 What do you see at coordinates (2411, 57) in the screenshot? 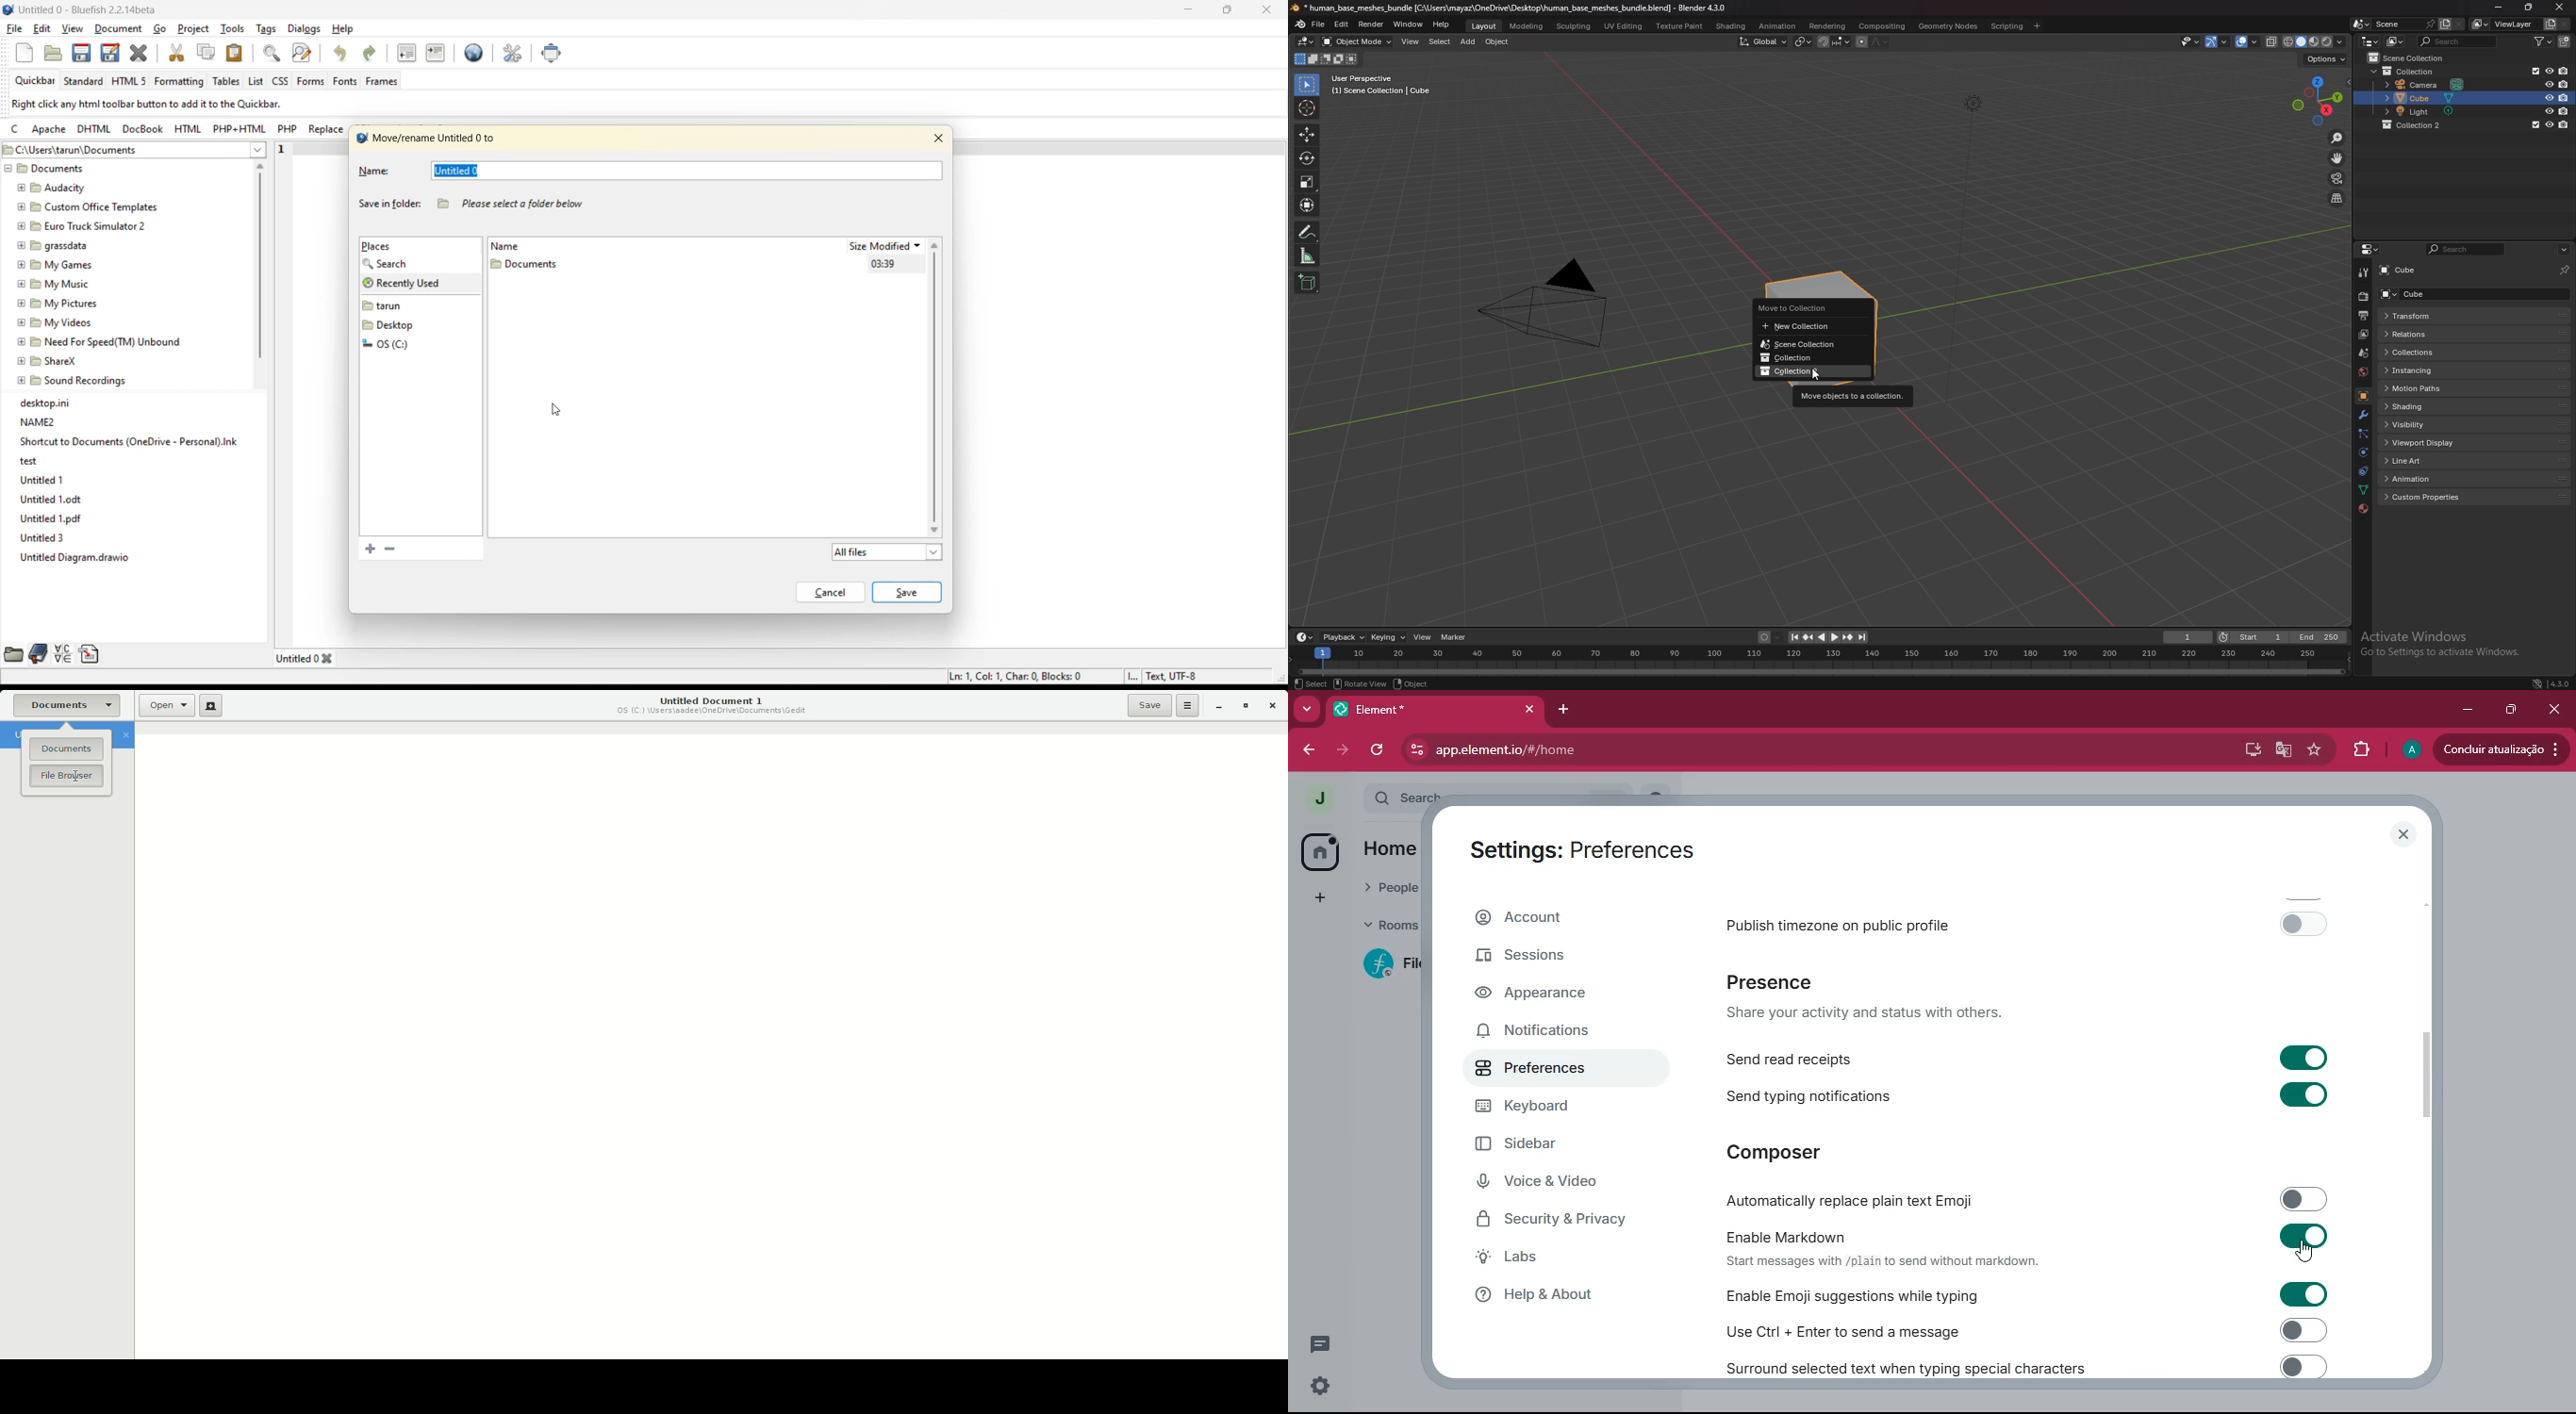
I see `scene collection` at bounding box center [2411, 57].